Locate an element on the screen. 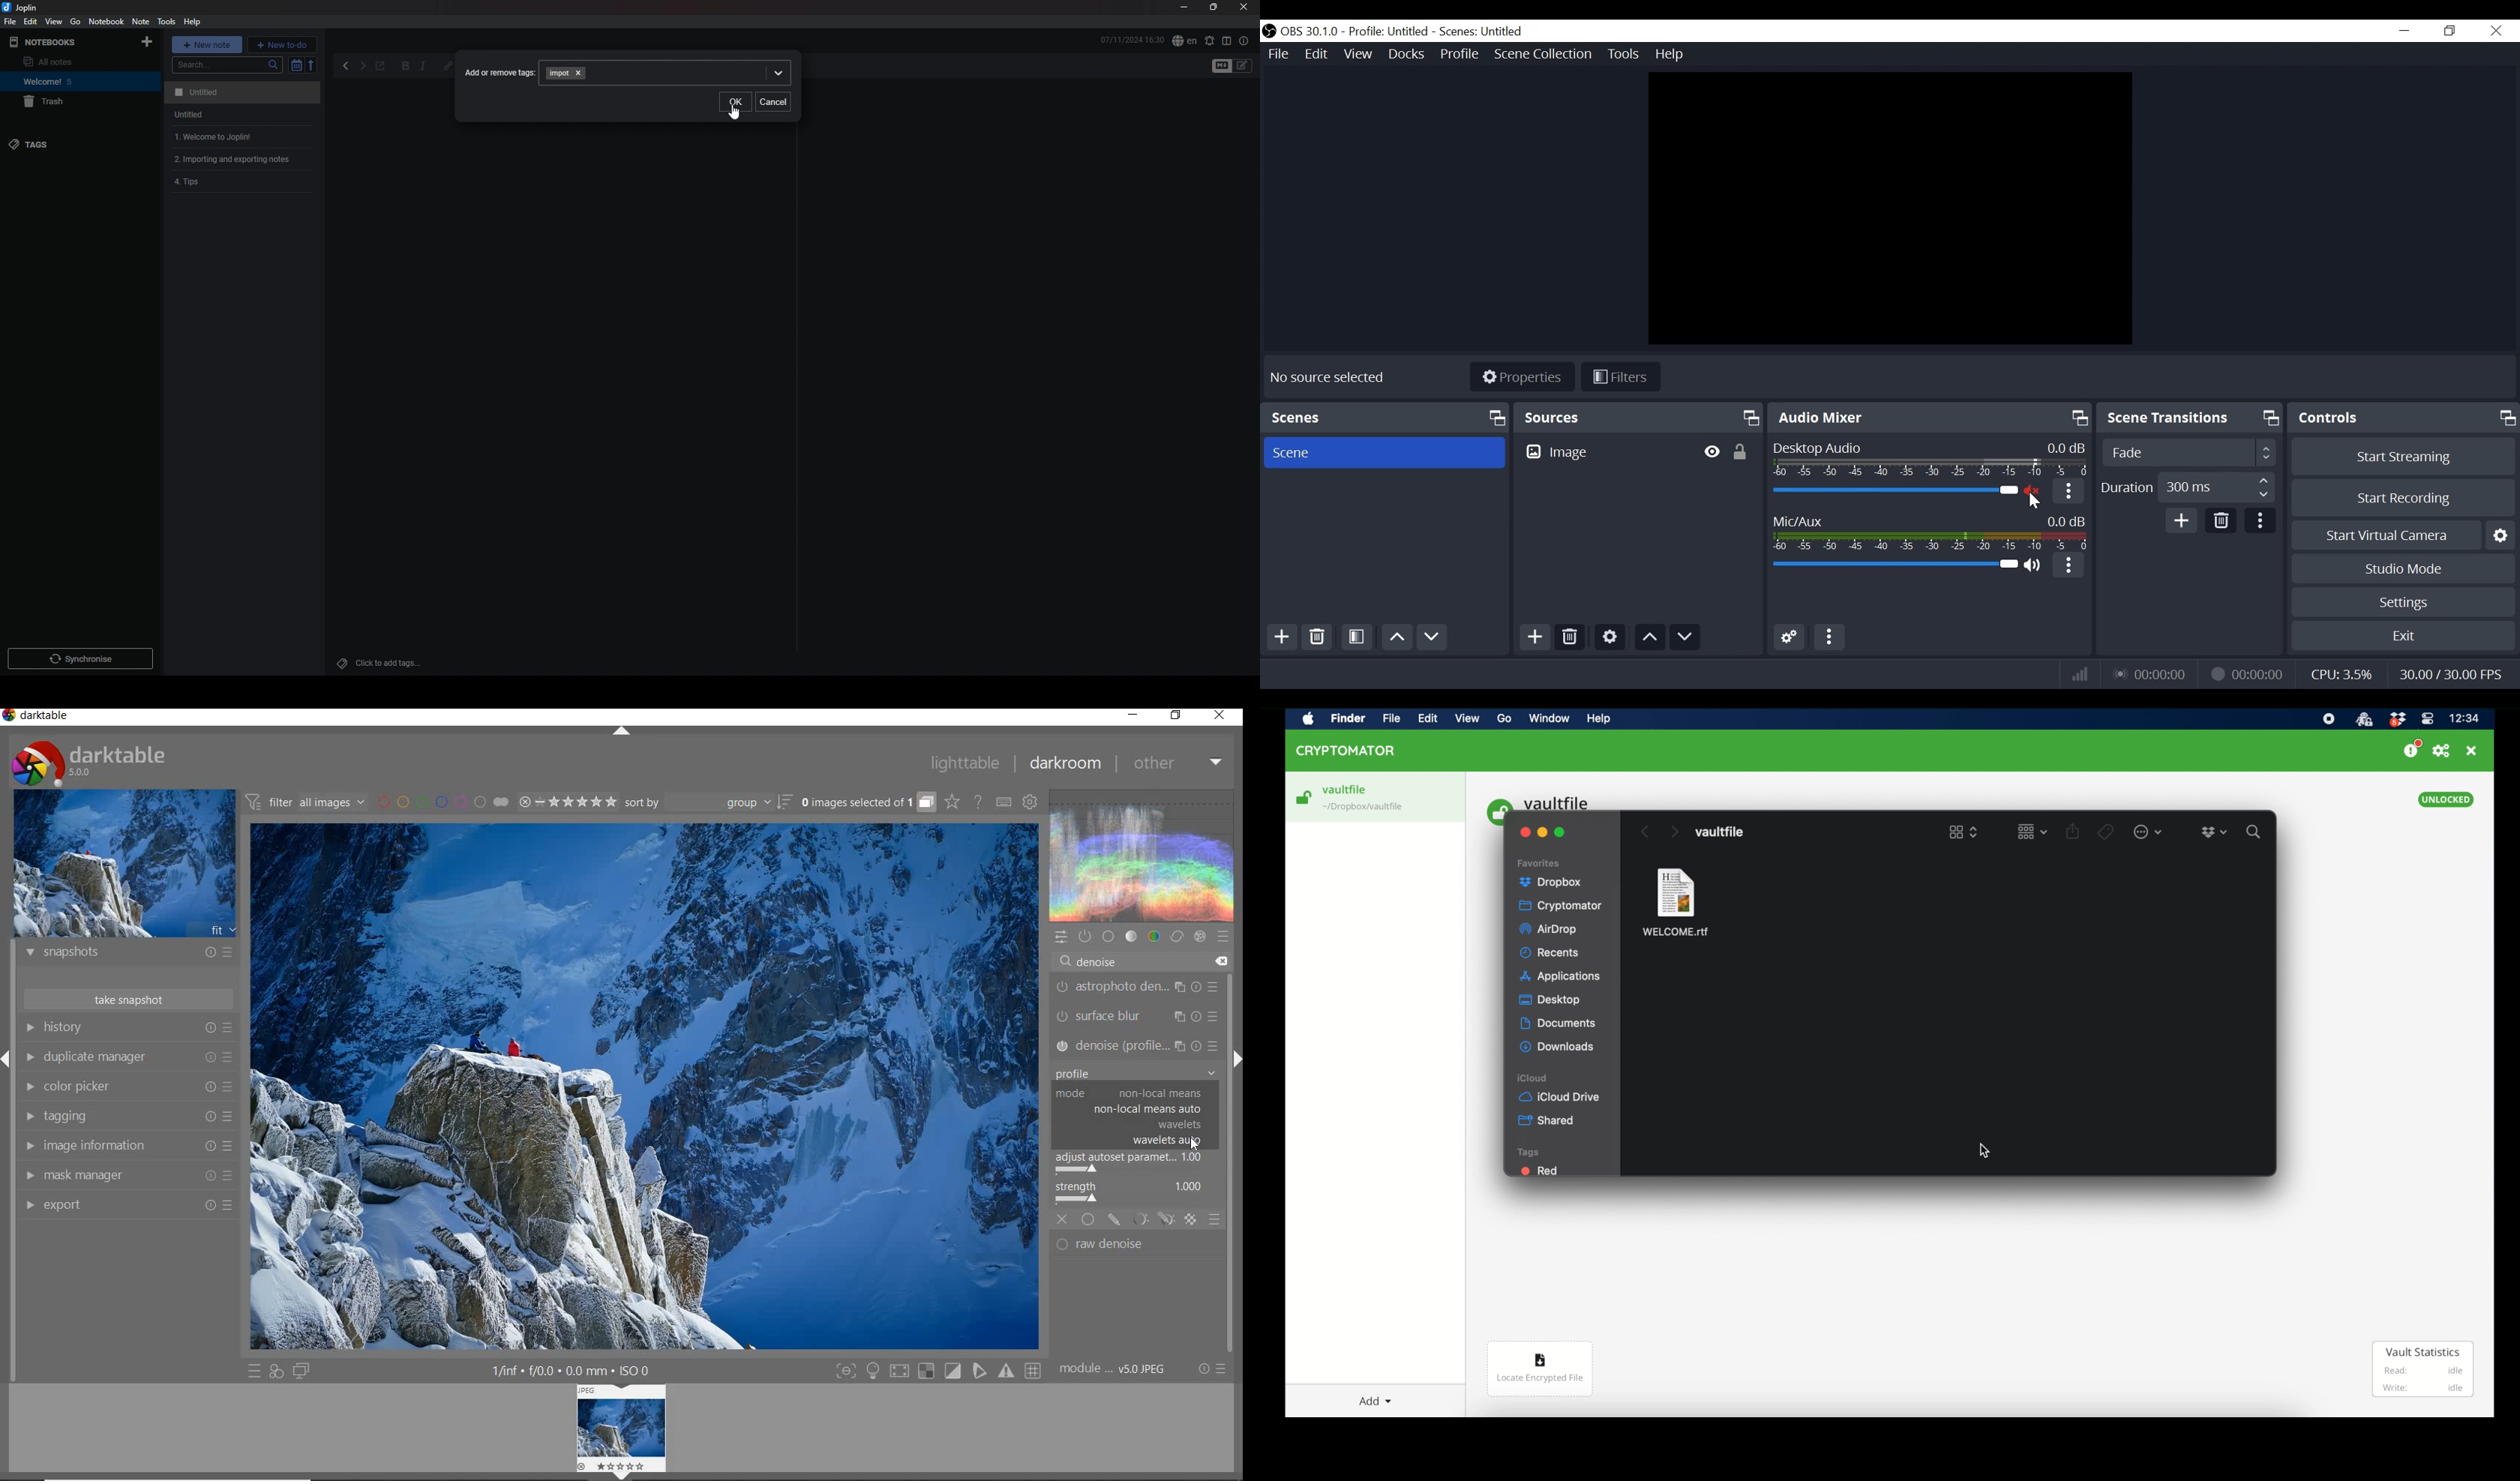  Add Scene Transition is located at coordinates (2184, 520).